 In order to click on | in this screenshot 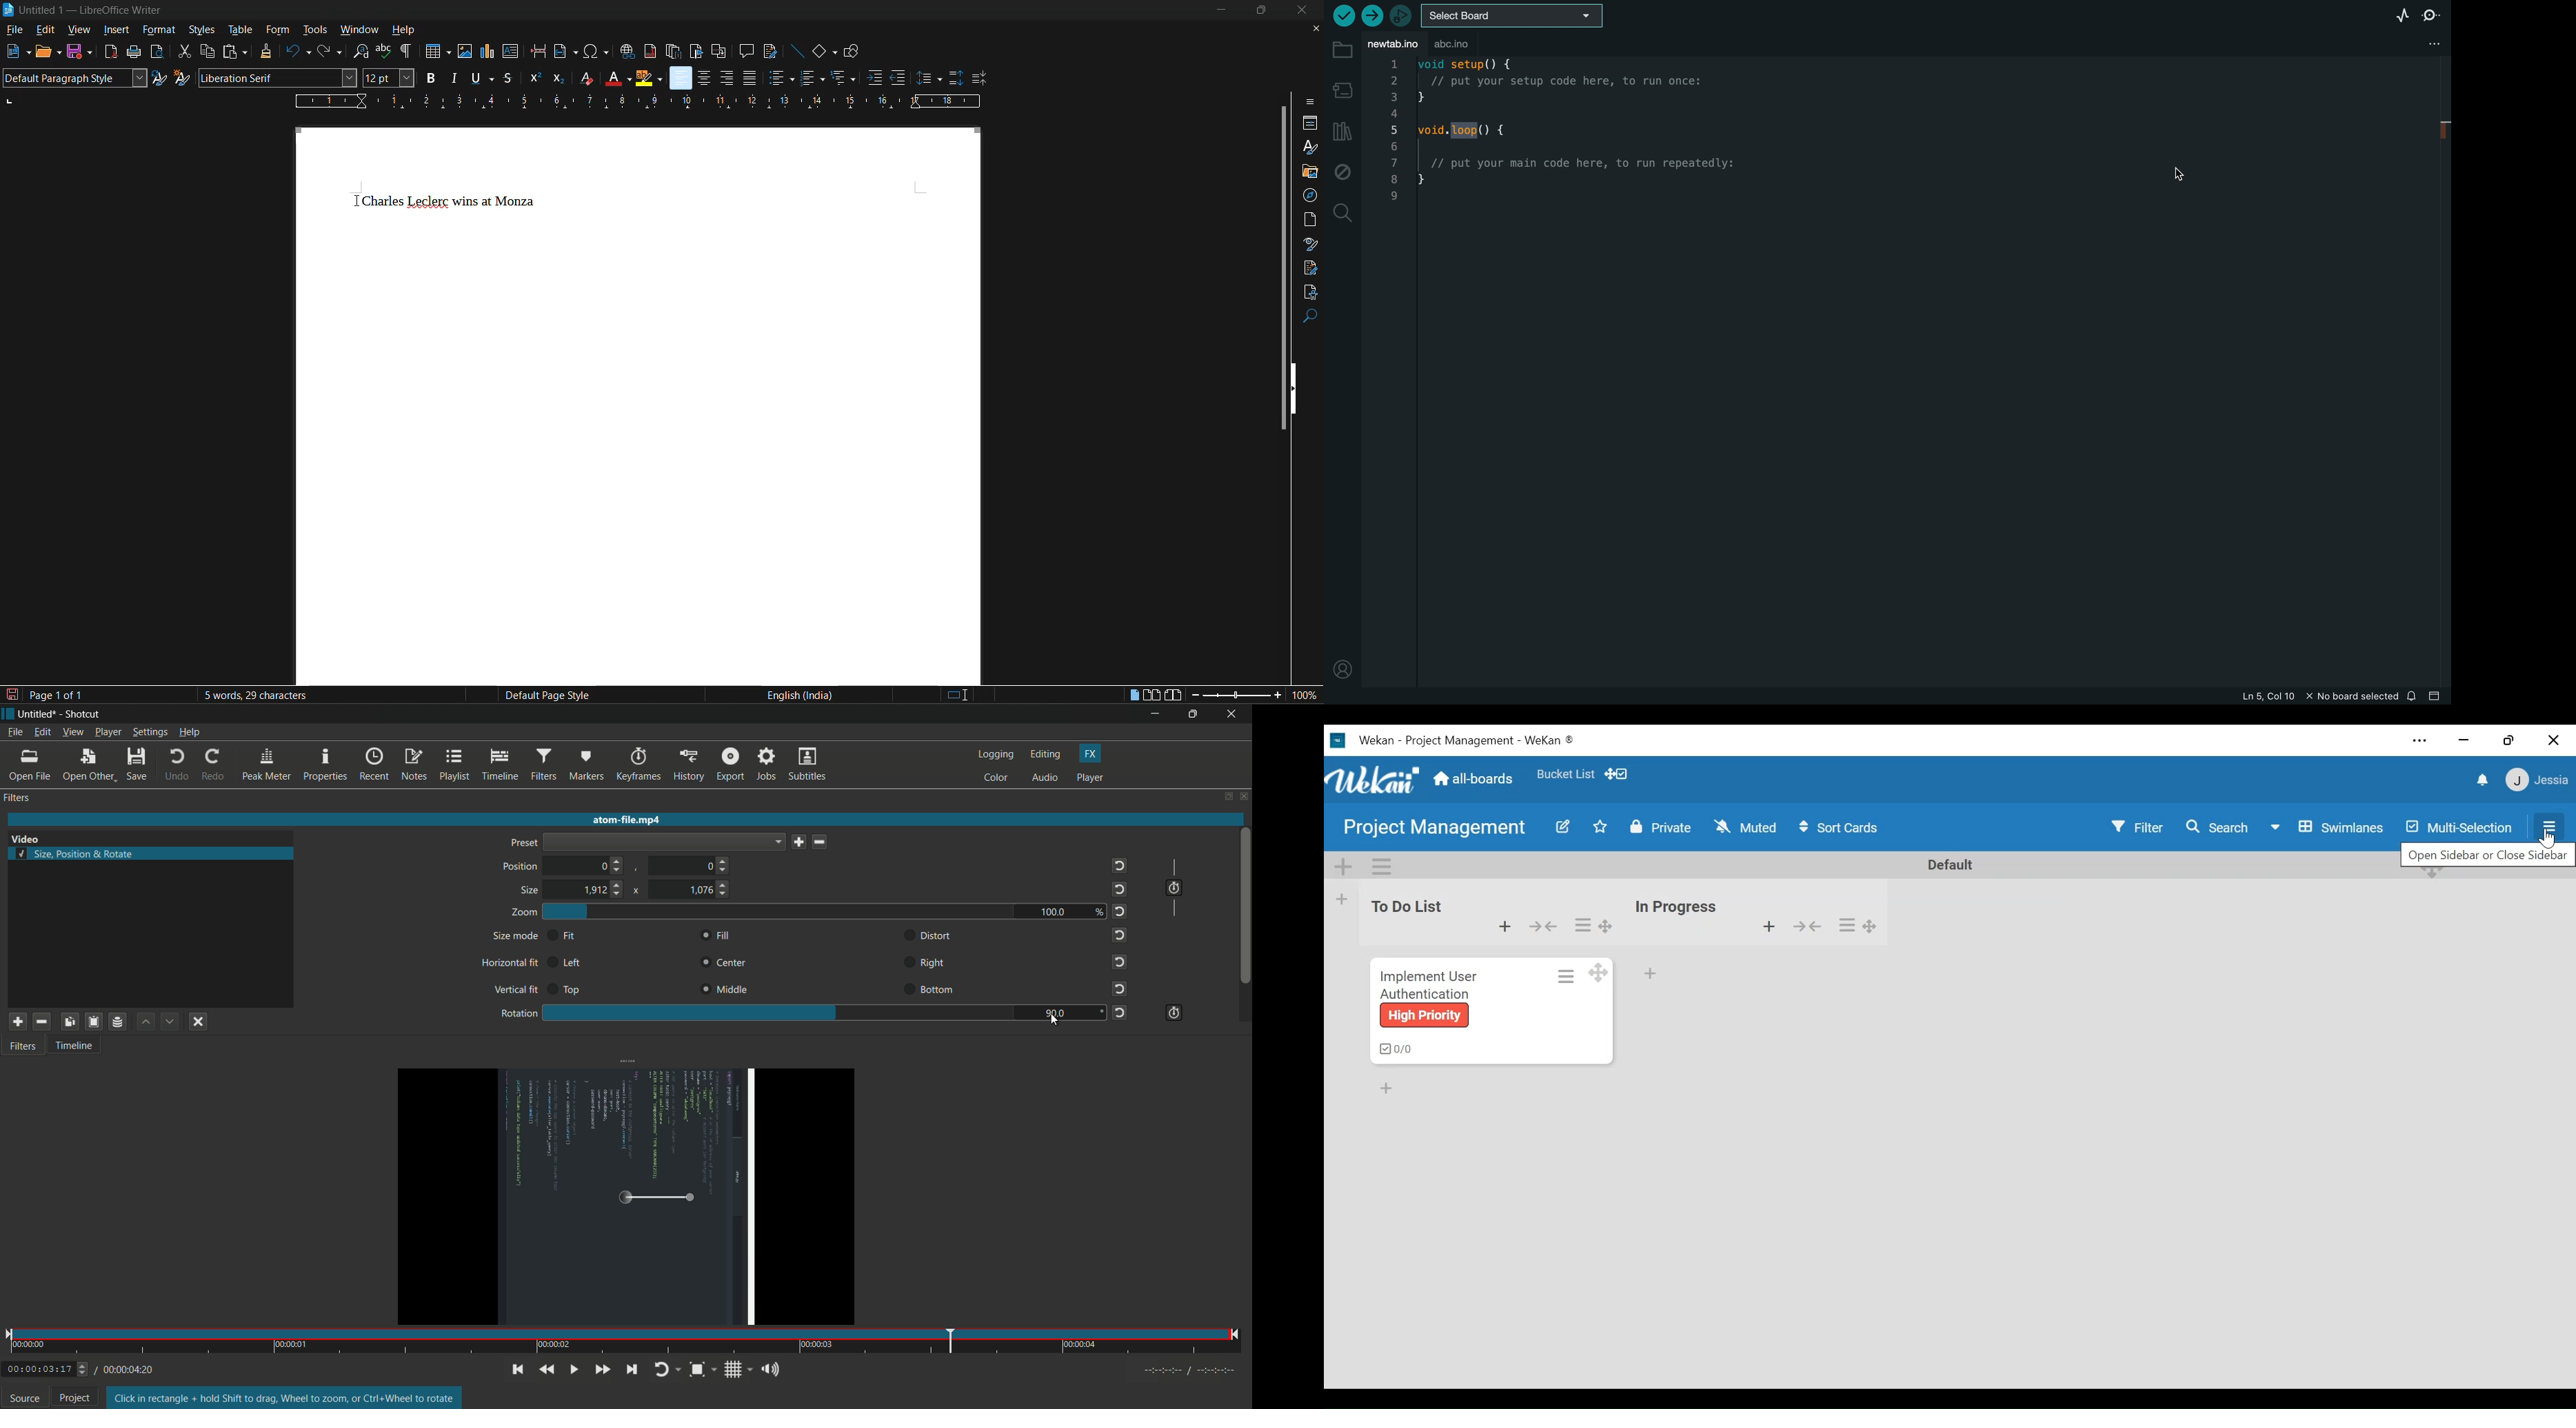, I will do `click(1180, 913)`.